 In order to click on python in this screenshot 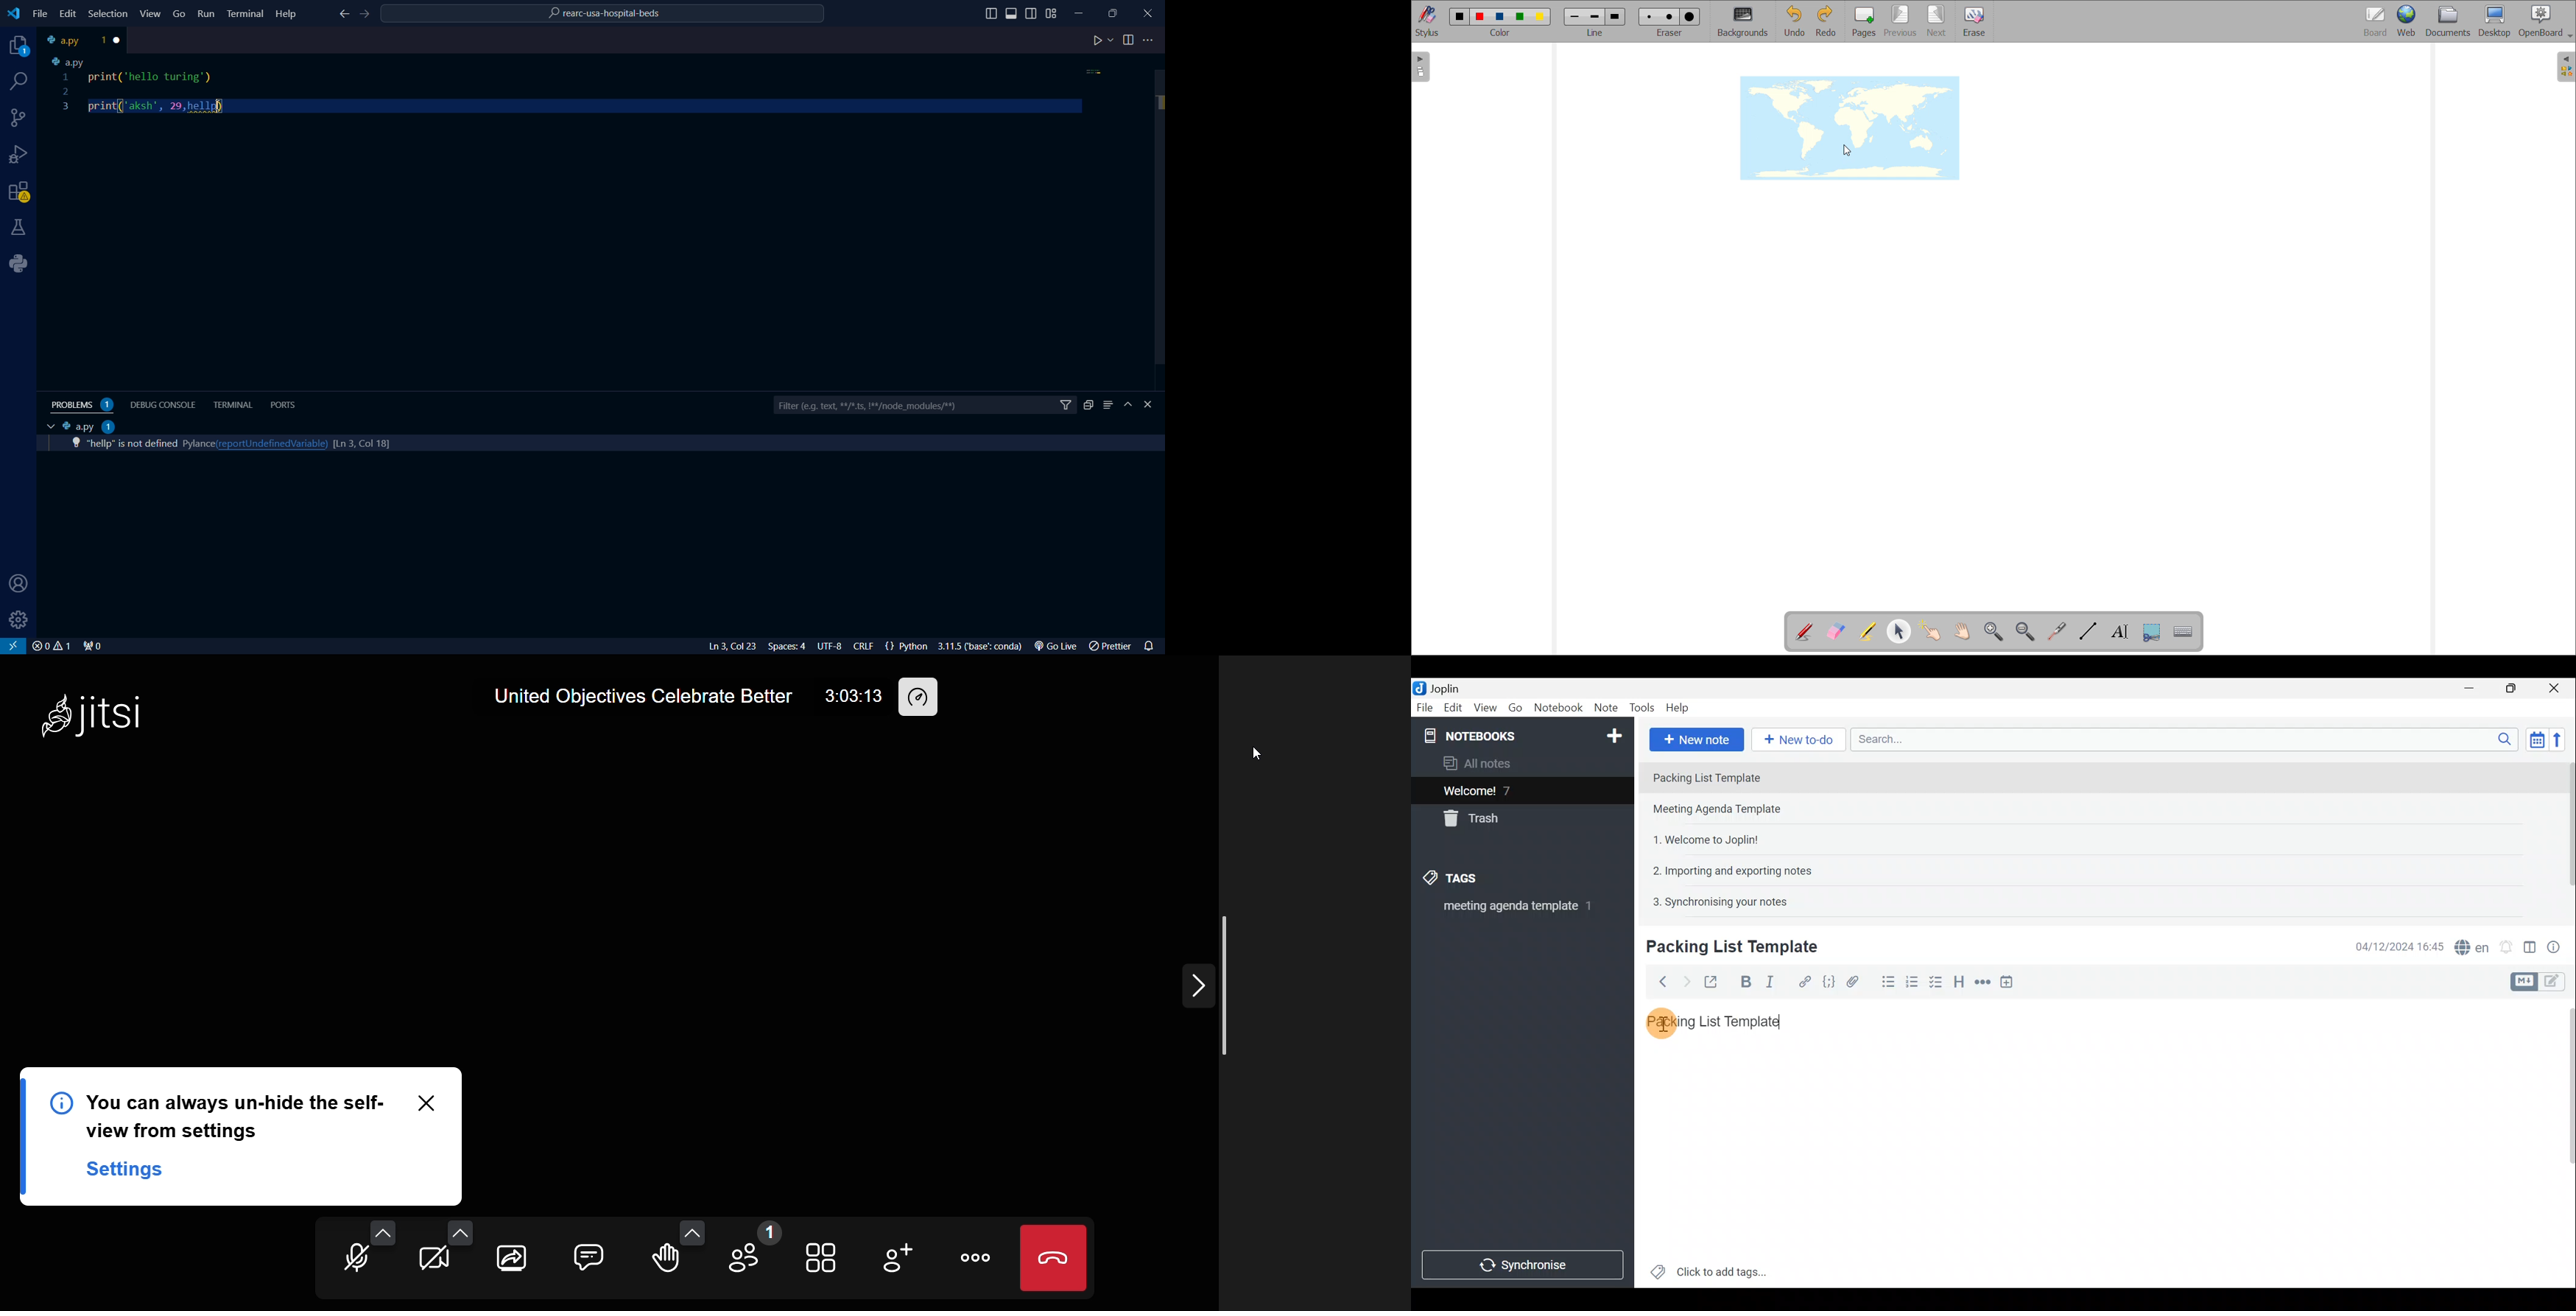, I will do `click(22, 263)`.